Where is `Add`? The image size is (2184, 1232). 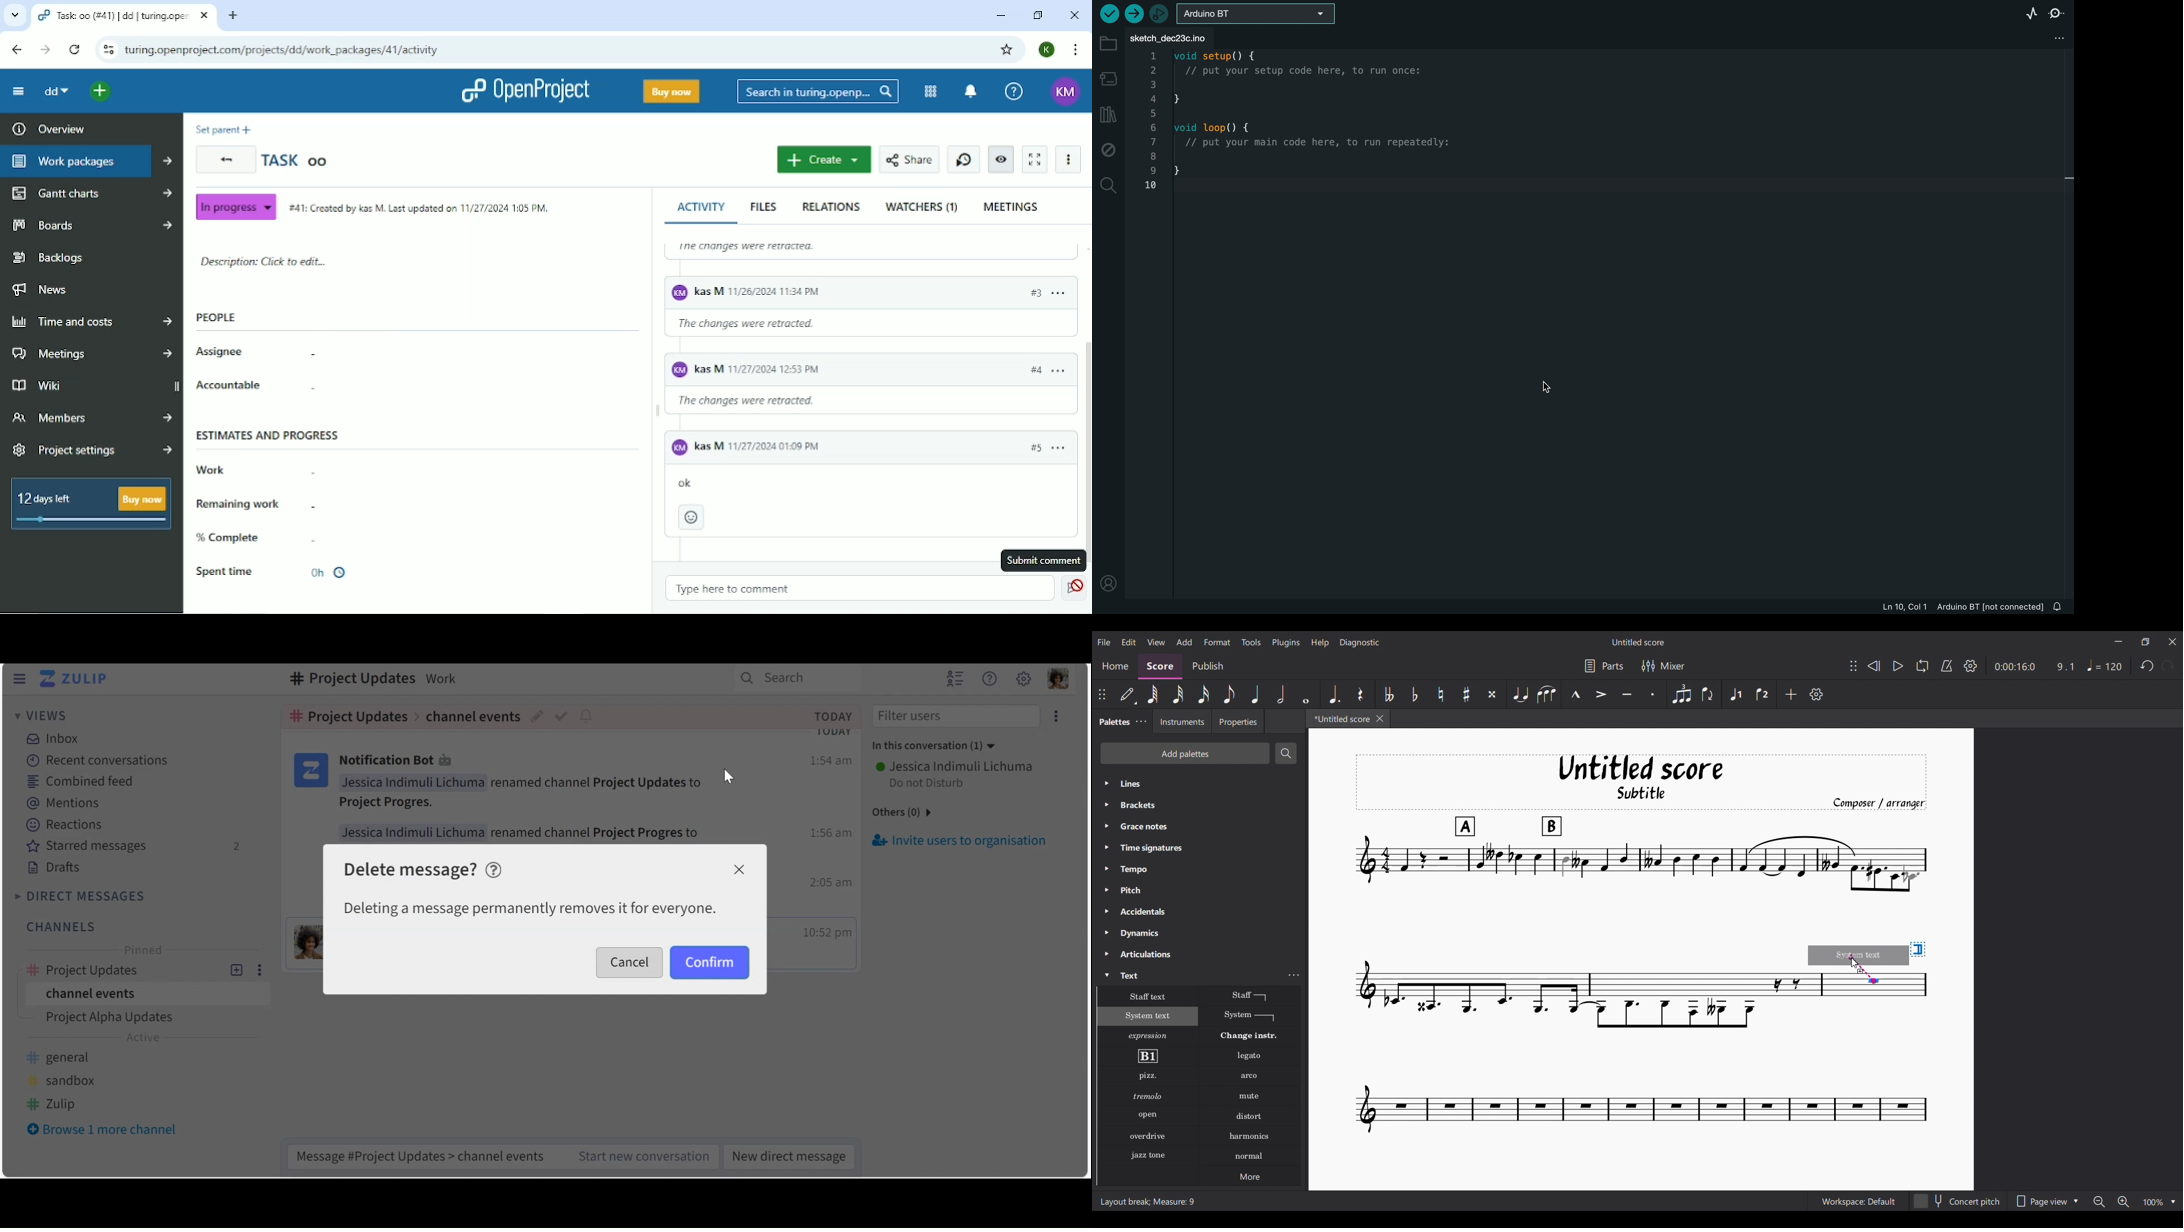 Add is located at coordinates (1791, 694).